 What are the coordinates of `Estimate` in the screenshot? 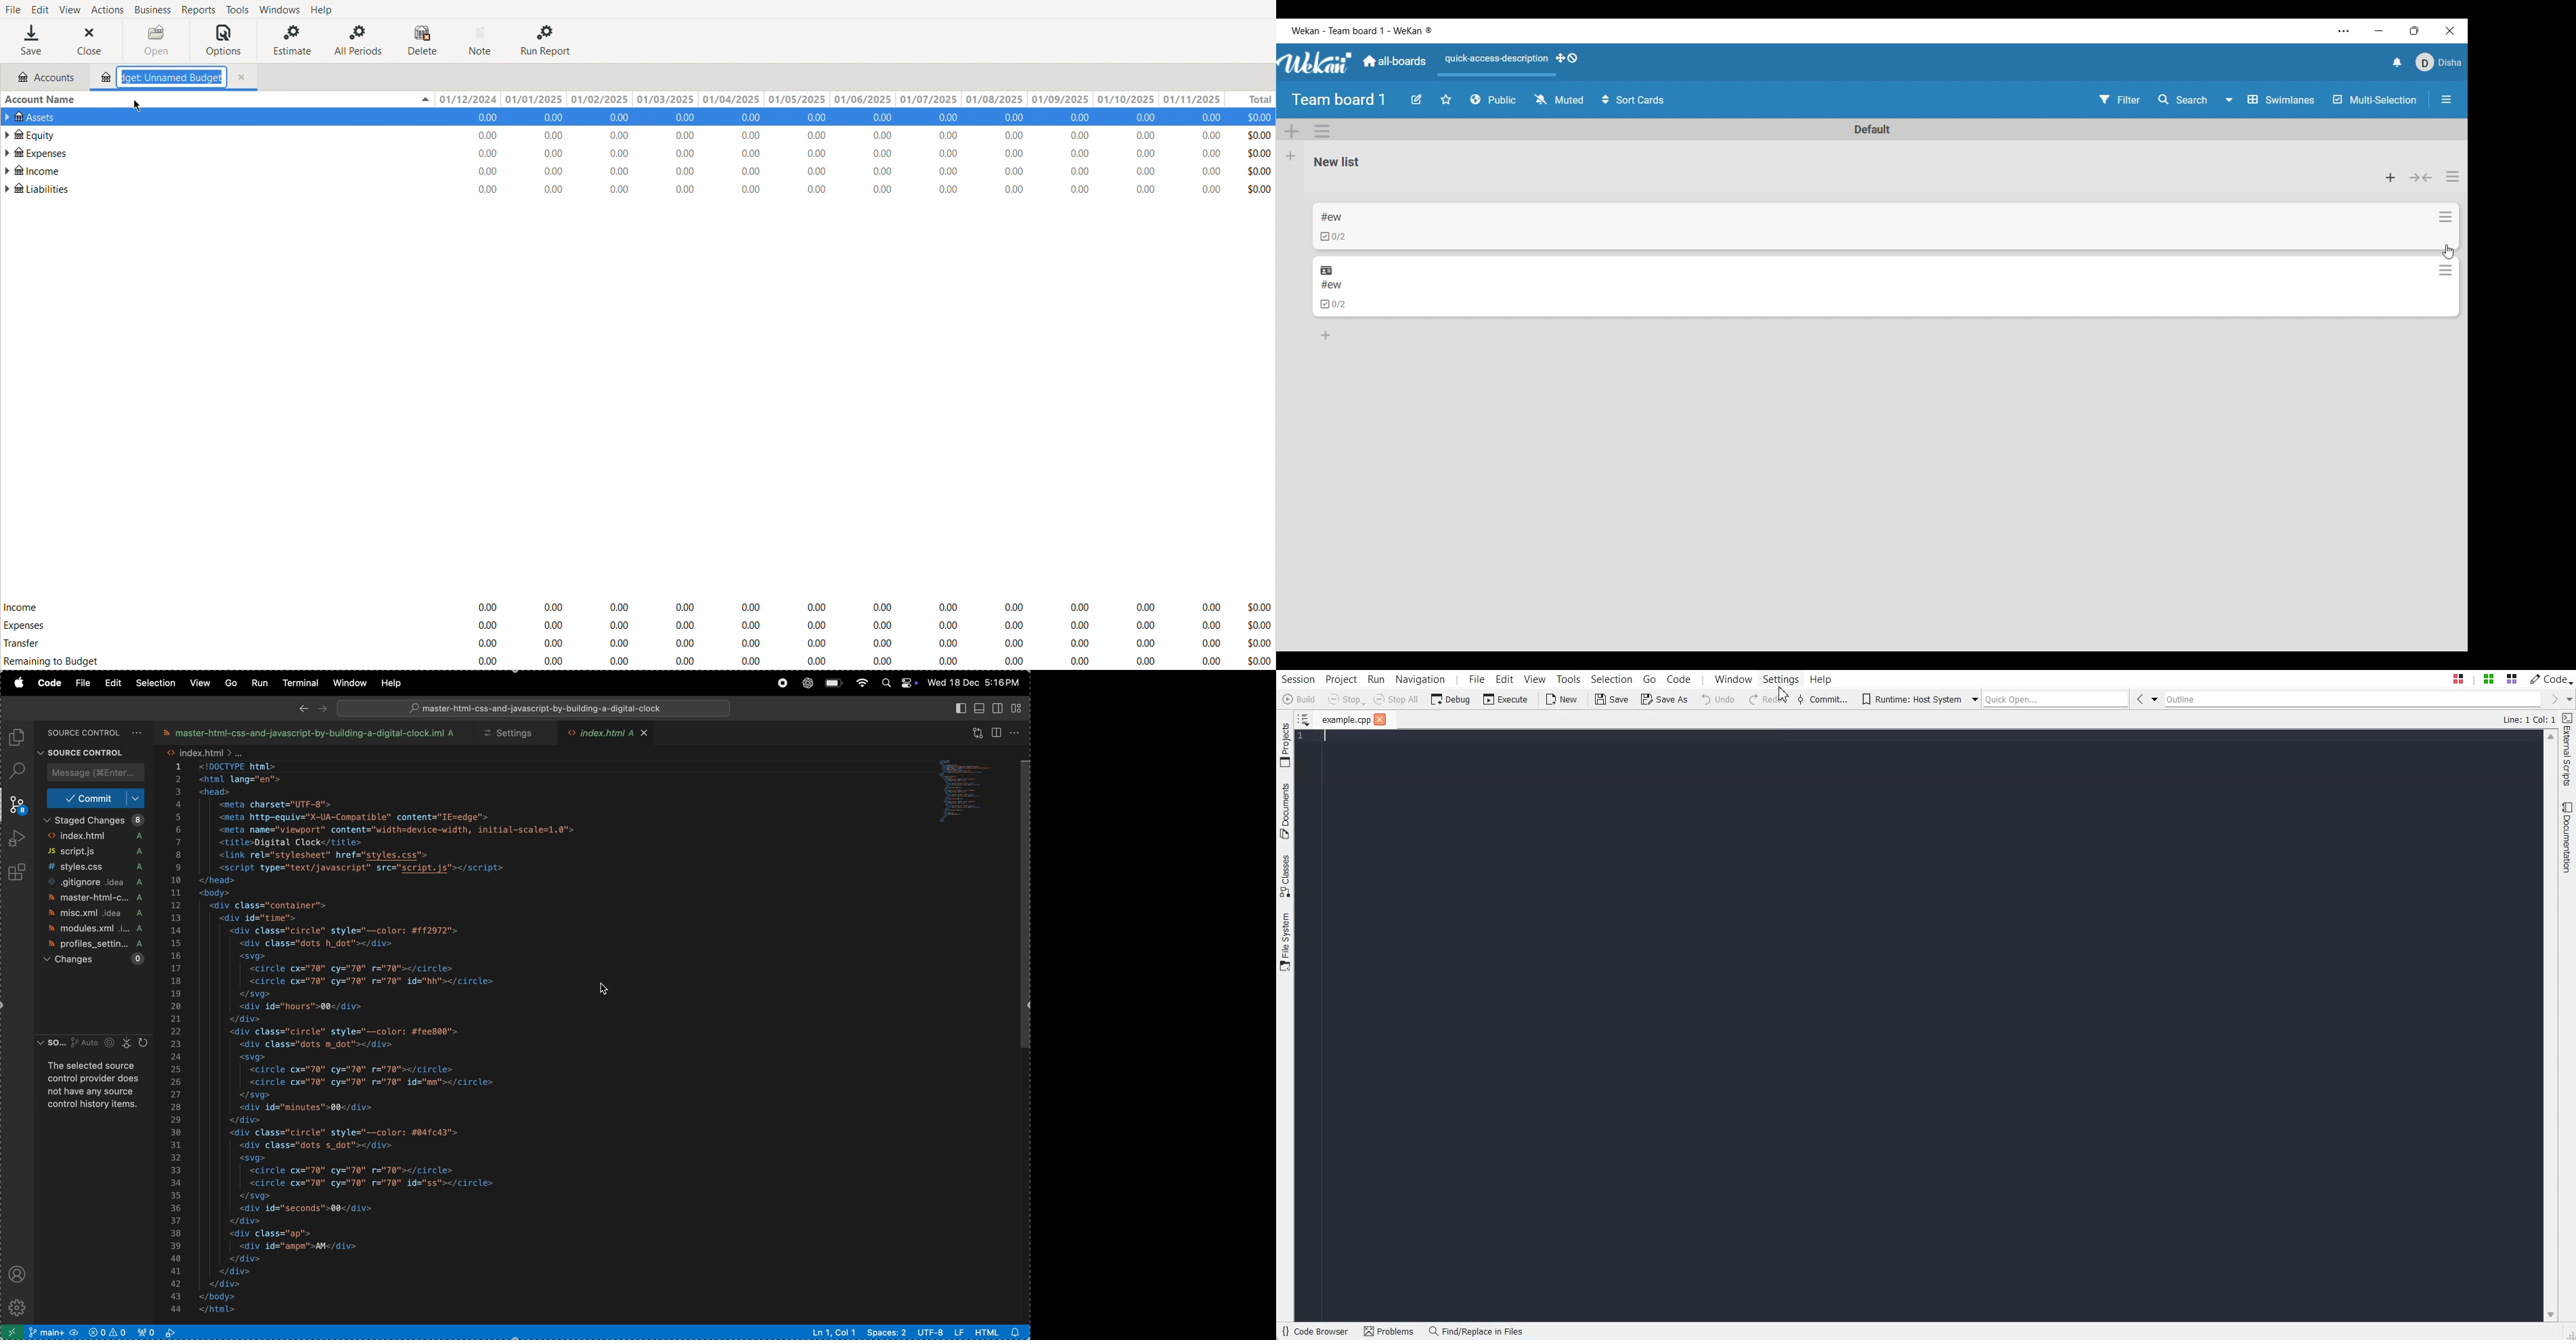 It's located at (289, 40).